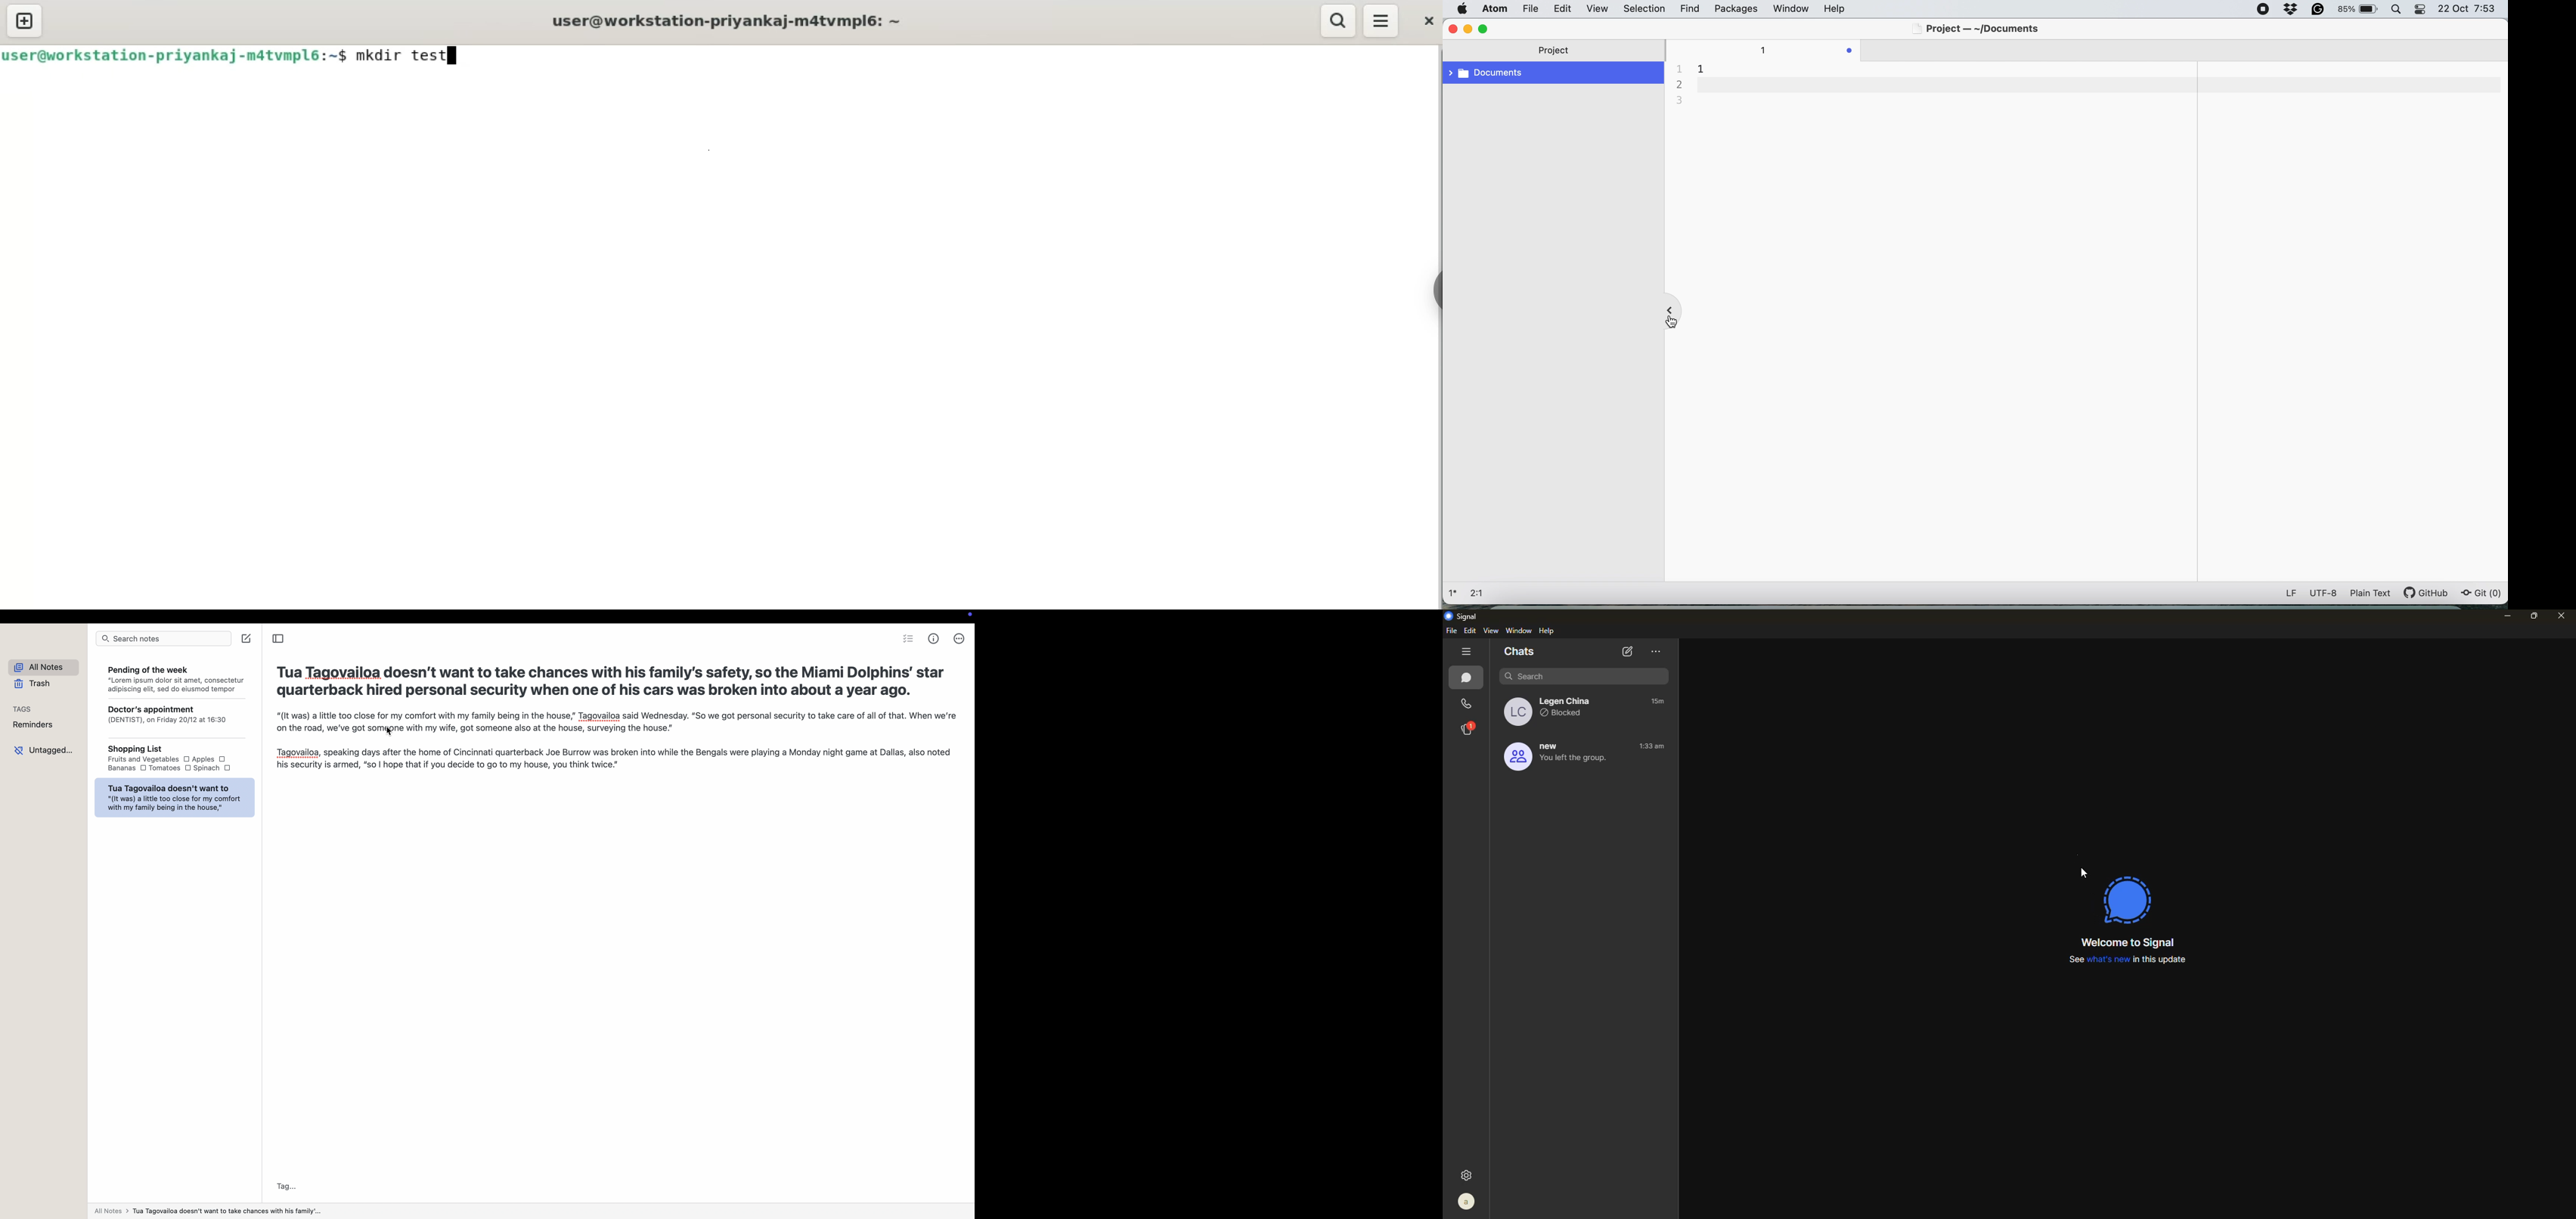 The image size is (2576, 1232). What do you see at coordinates (173, 759) in the screenshot?
I see `2nopping LIst
Fruits and Vegetables O Apples O
Bananas O Tomatoes O Spinach O` at bounding box center [173, 759].